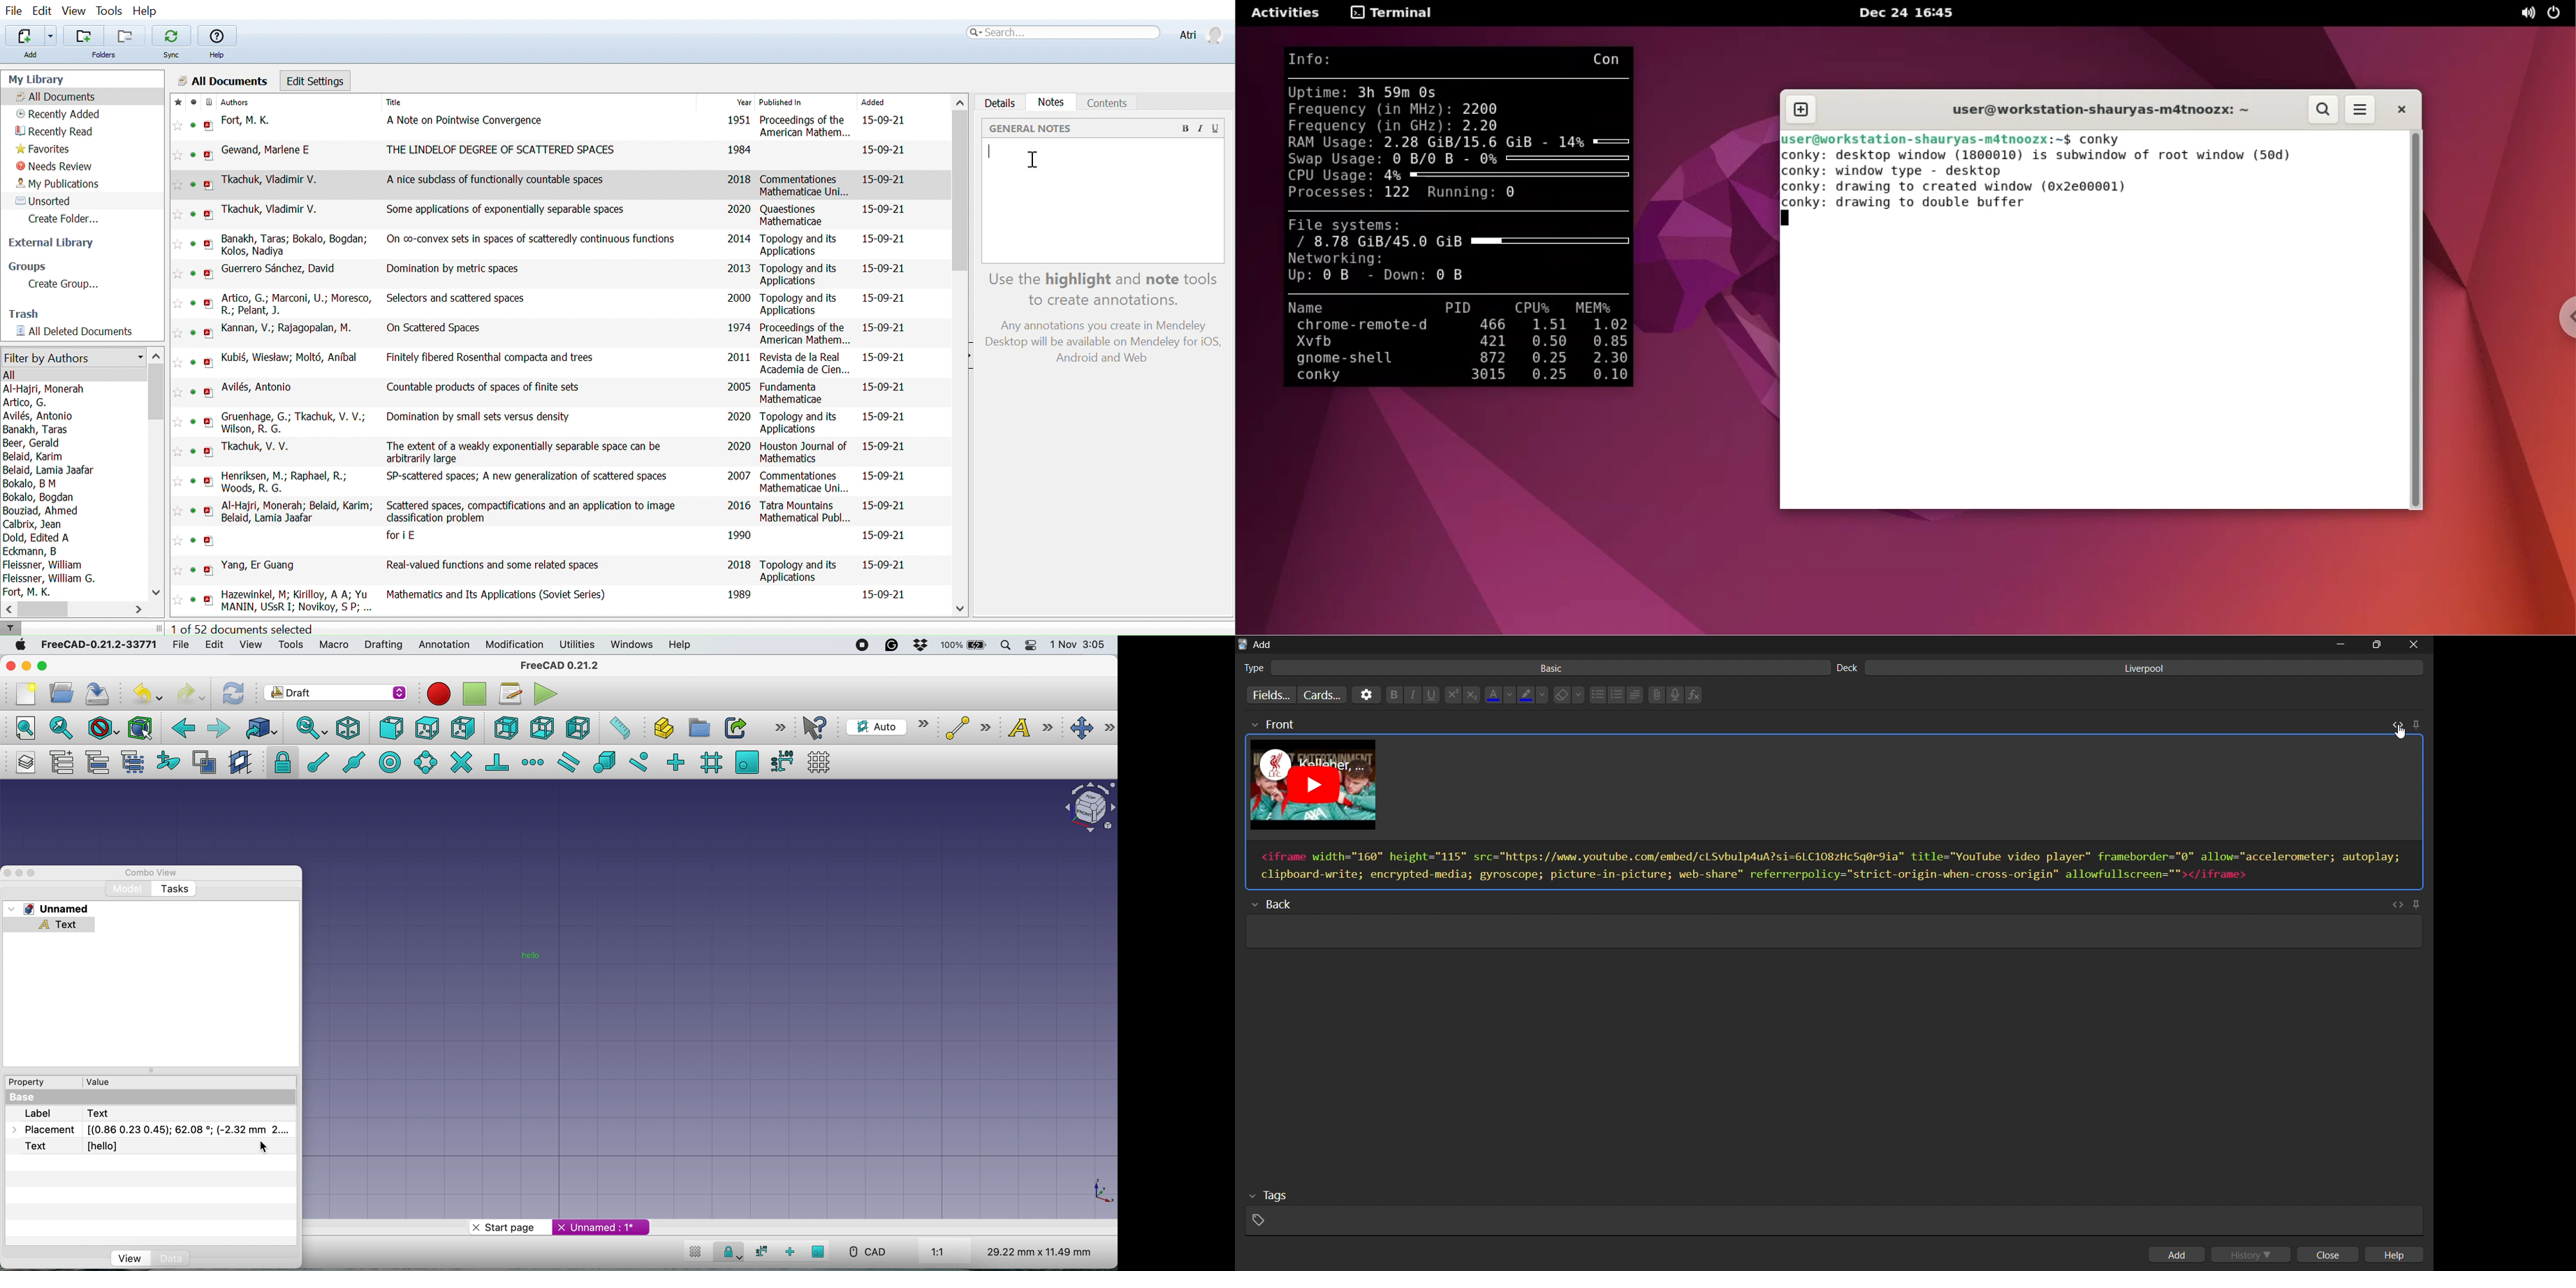 Image resolution: width=2576 pixels, height=1288 pixels. What do you see at coordinates (1322, 694) in the screenshot?
I see `customize card templates` at bounding box center [1322, 694].